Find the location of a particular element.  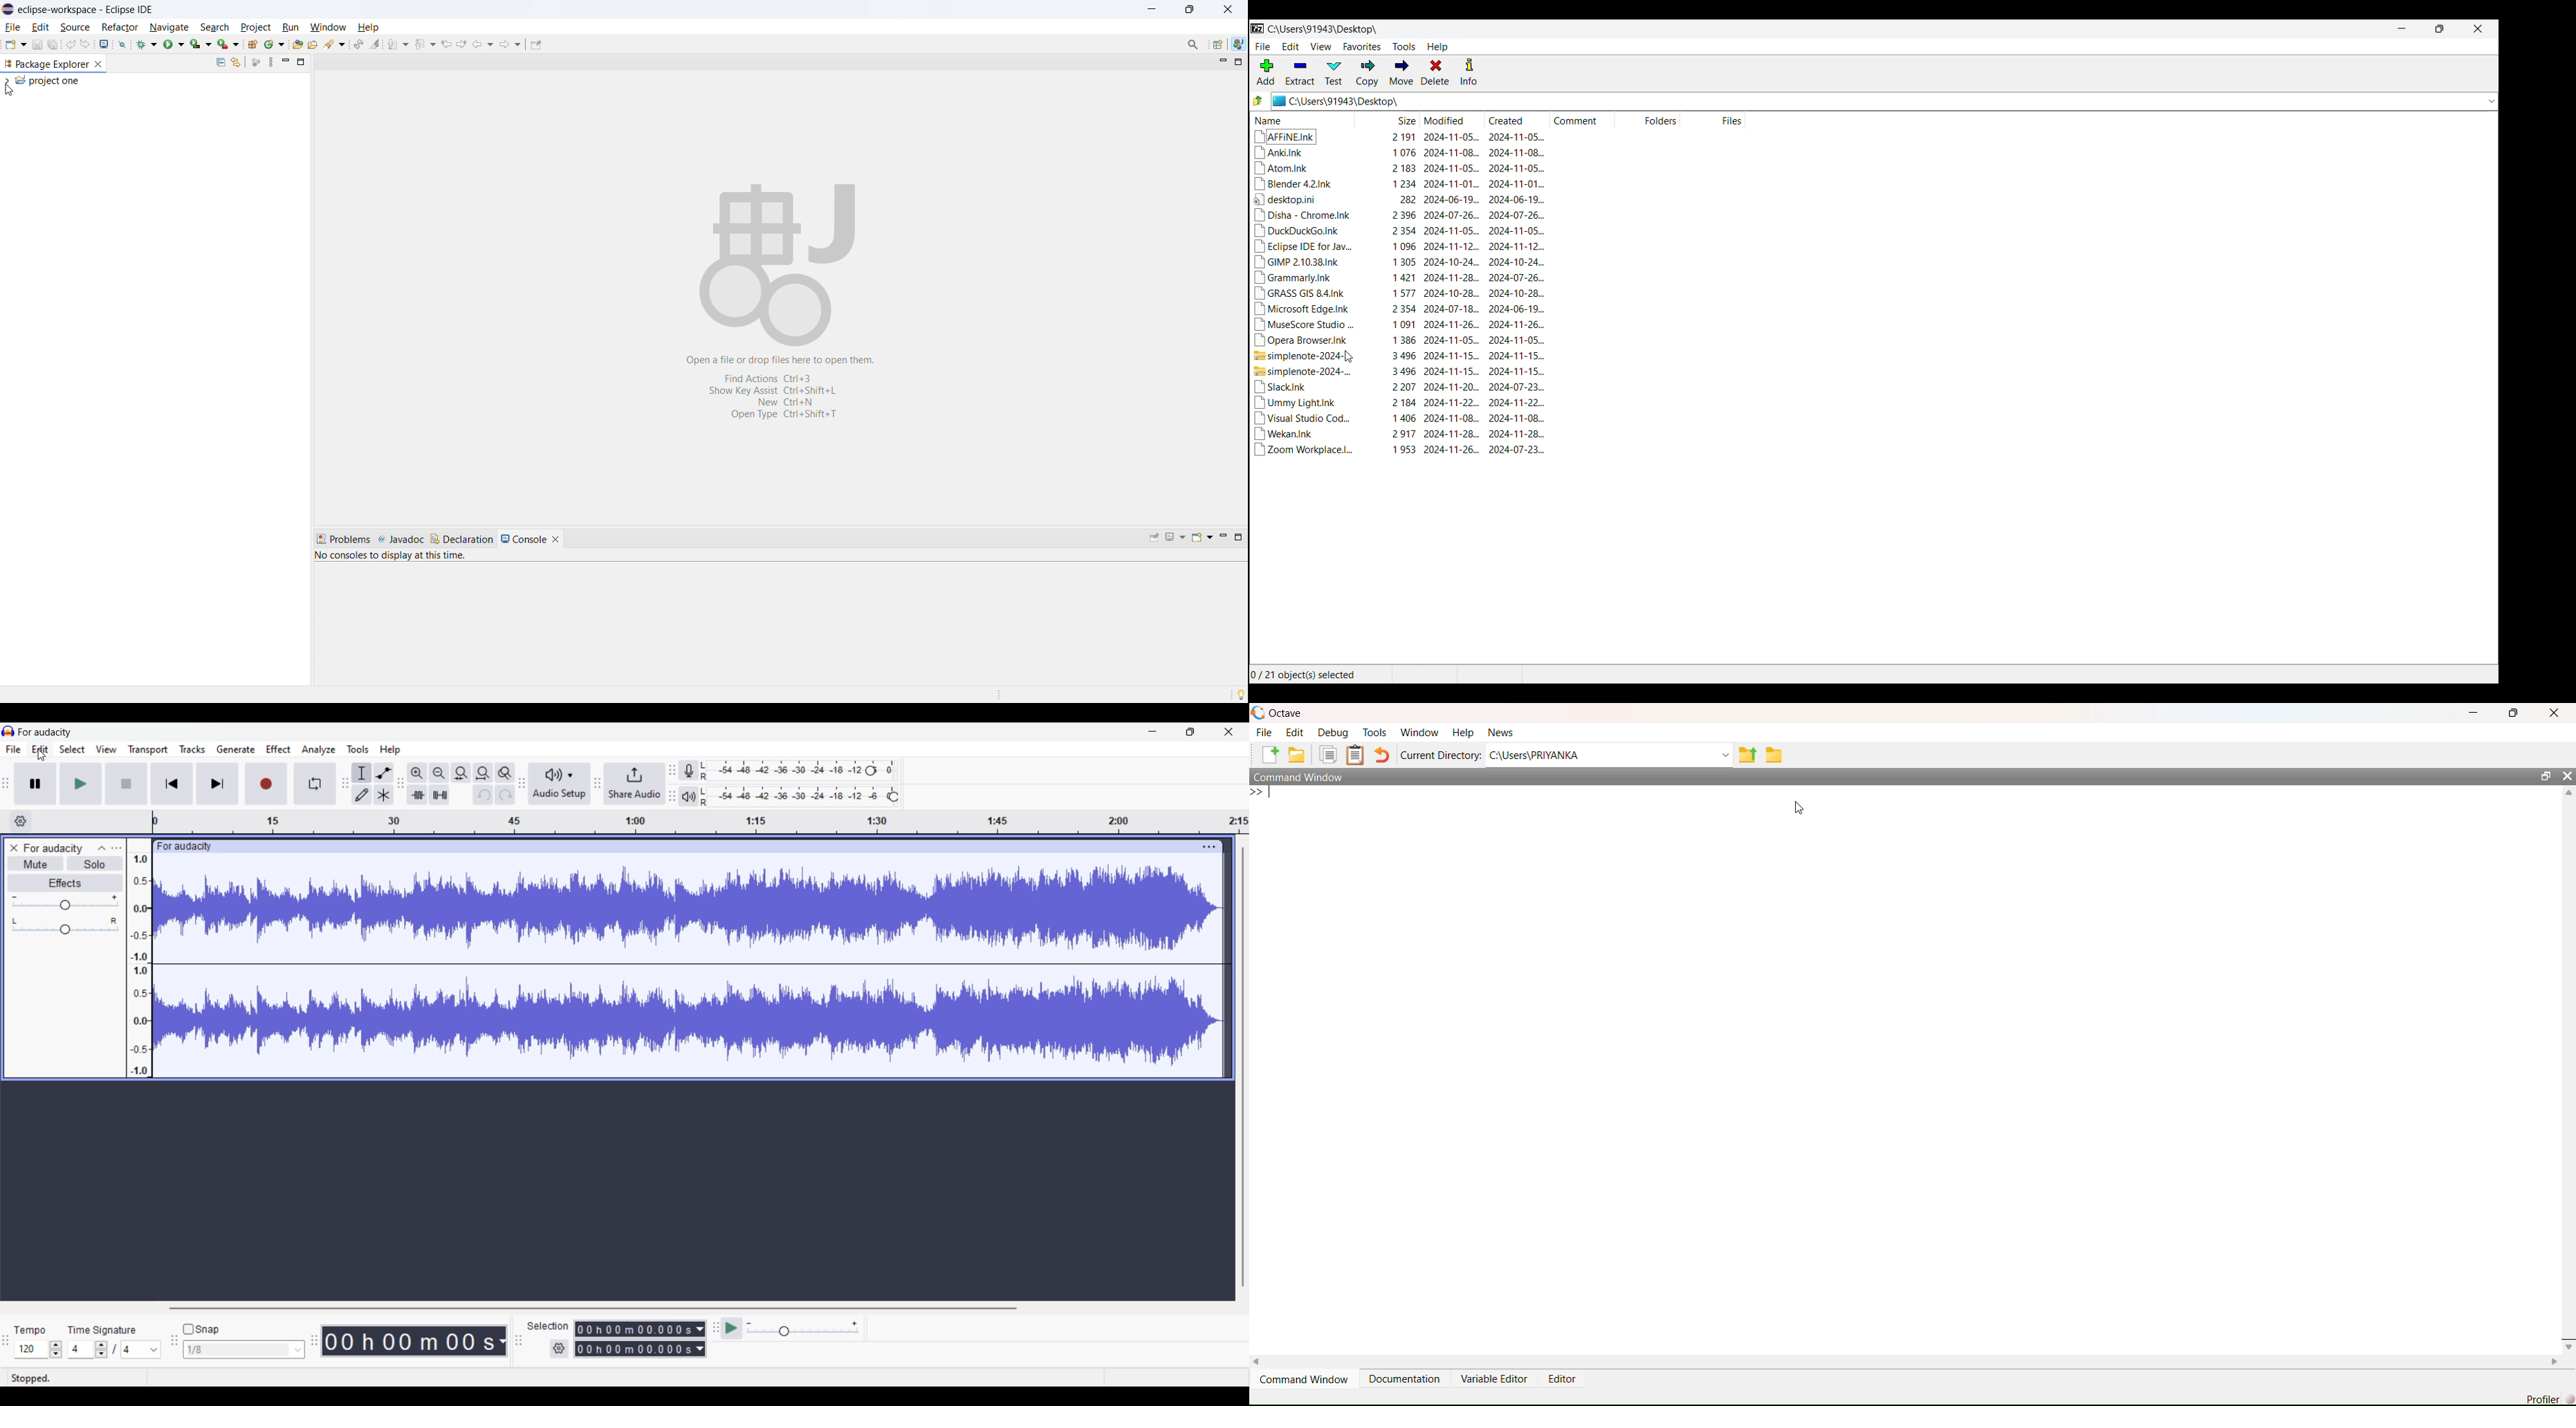

0 is located at coordinates (892, 767).